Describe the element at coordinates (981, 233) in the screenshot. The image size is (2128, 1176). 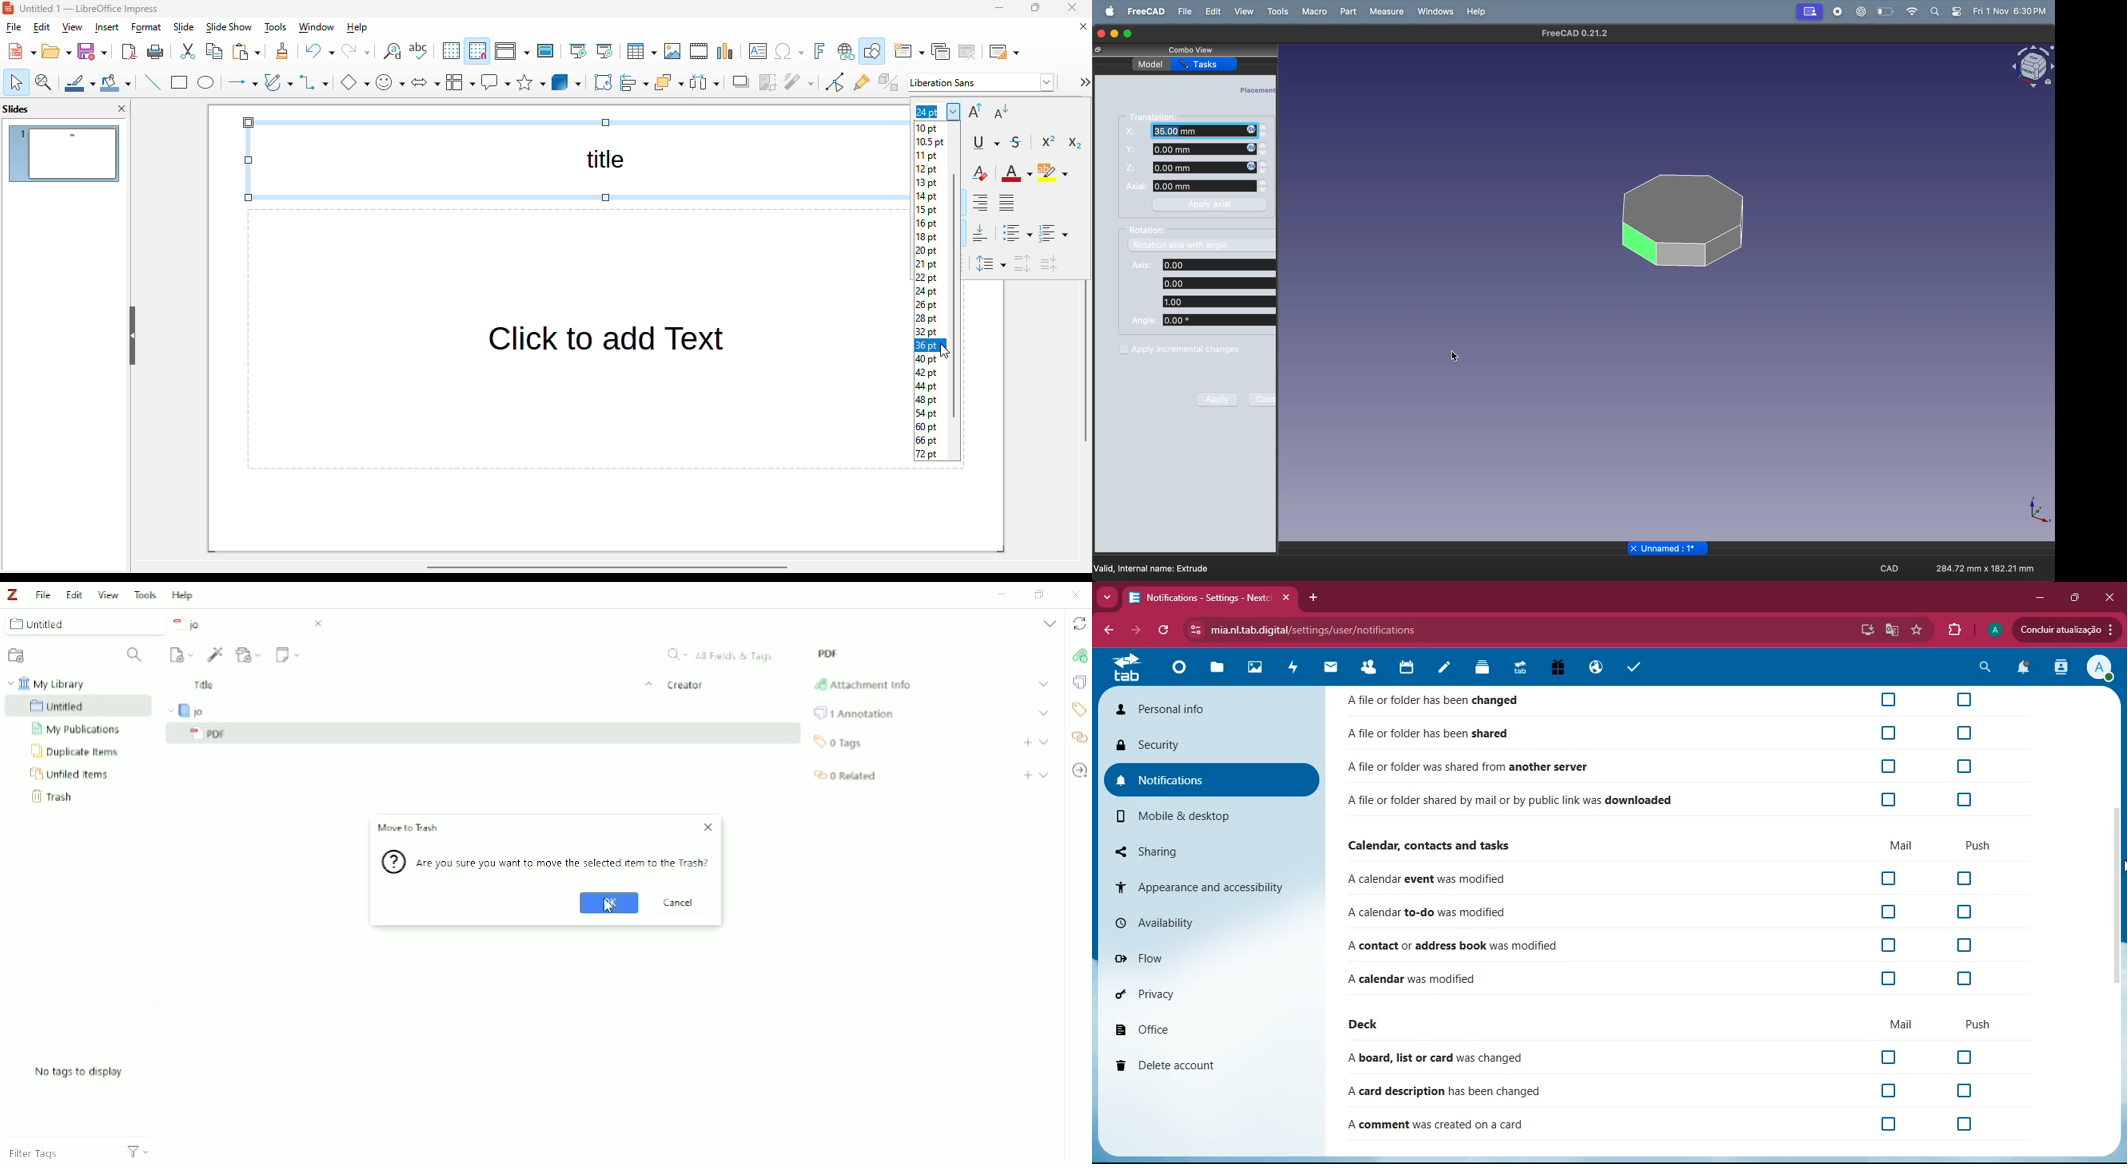
I see `align bottom` at that location.